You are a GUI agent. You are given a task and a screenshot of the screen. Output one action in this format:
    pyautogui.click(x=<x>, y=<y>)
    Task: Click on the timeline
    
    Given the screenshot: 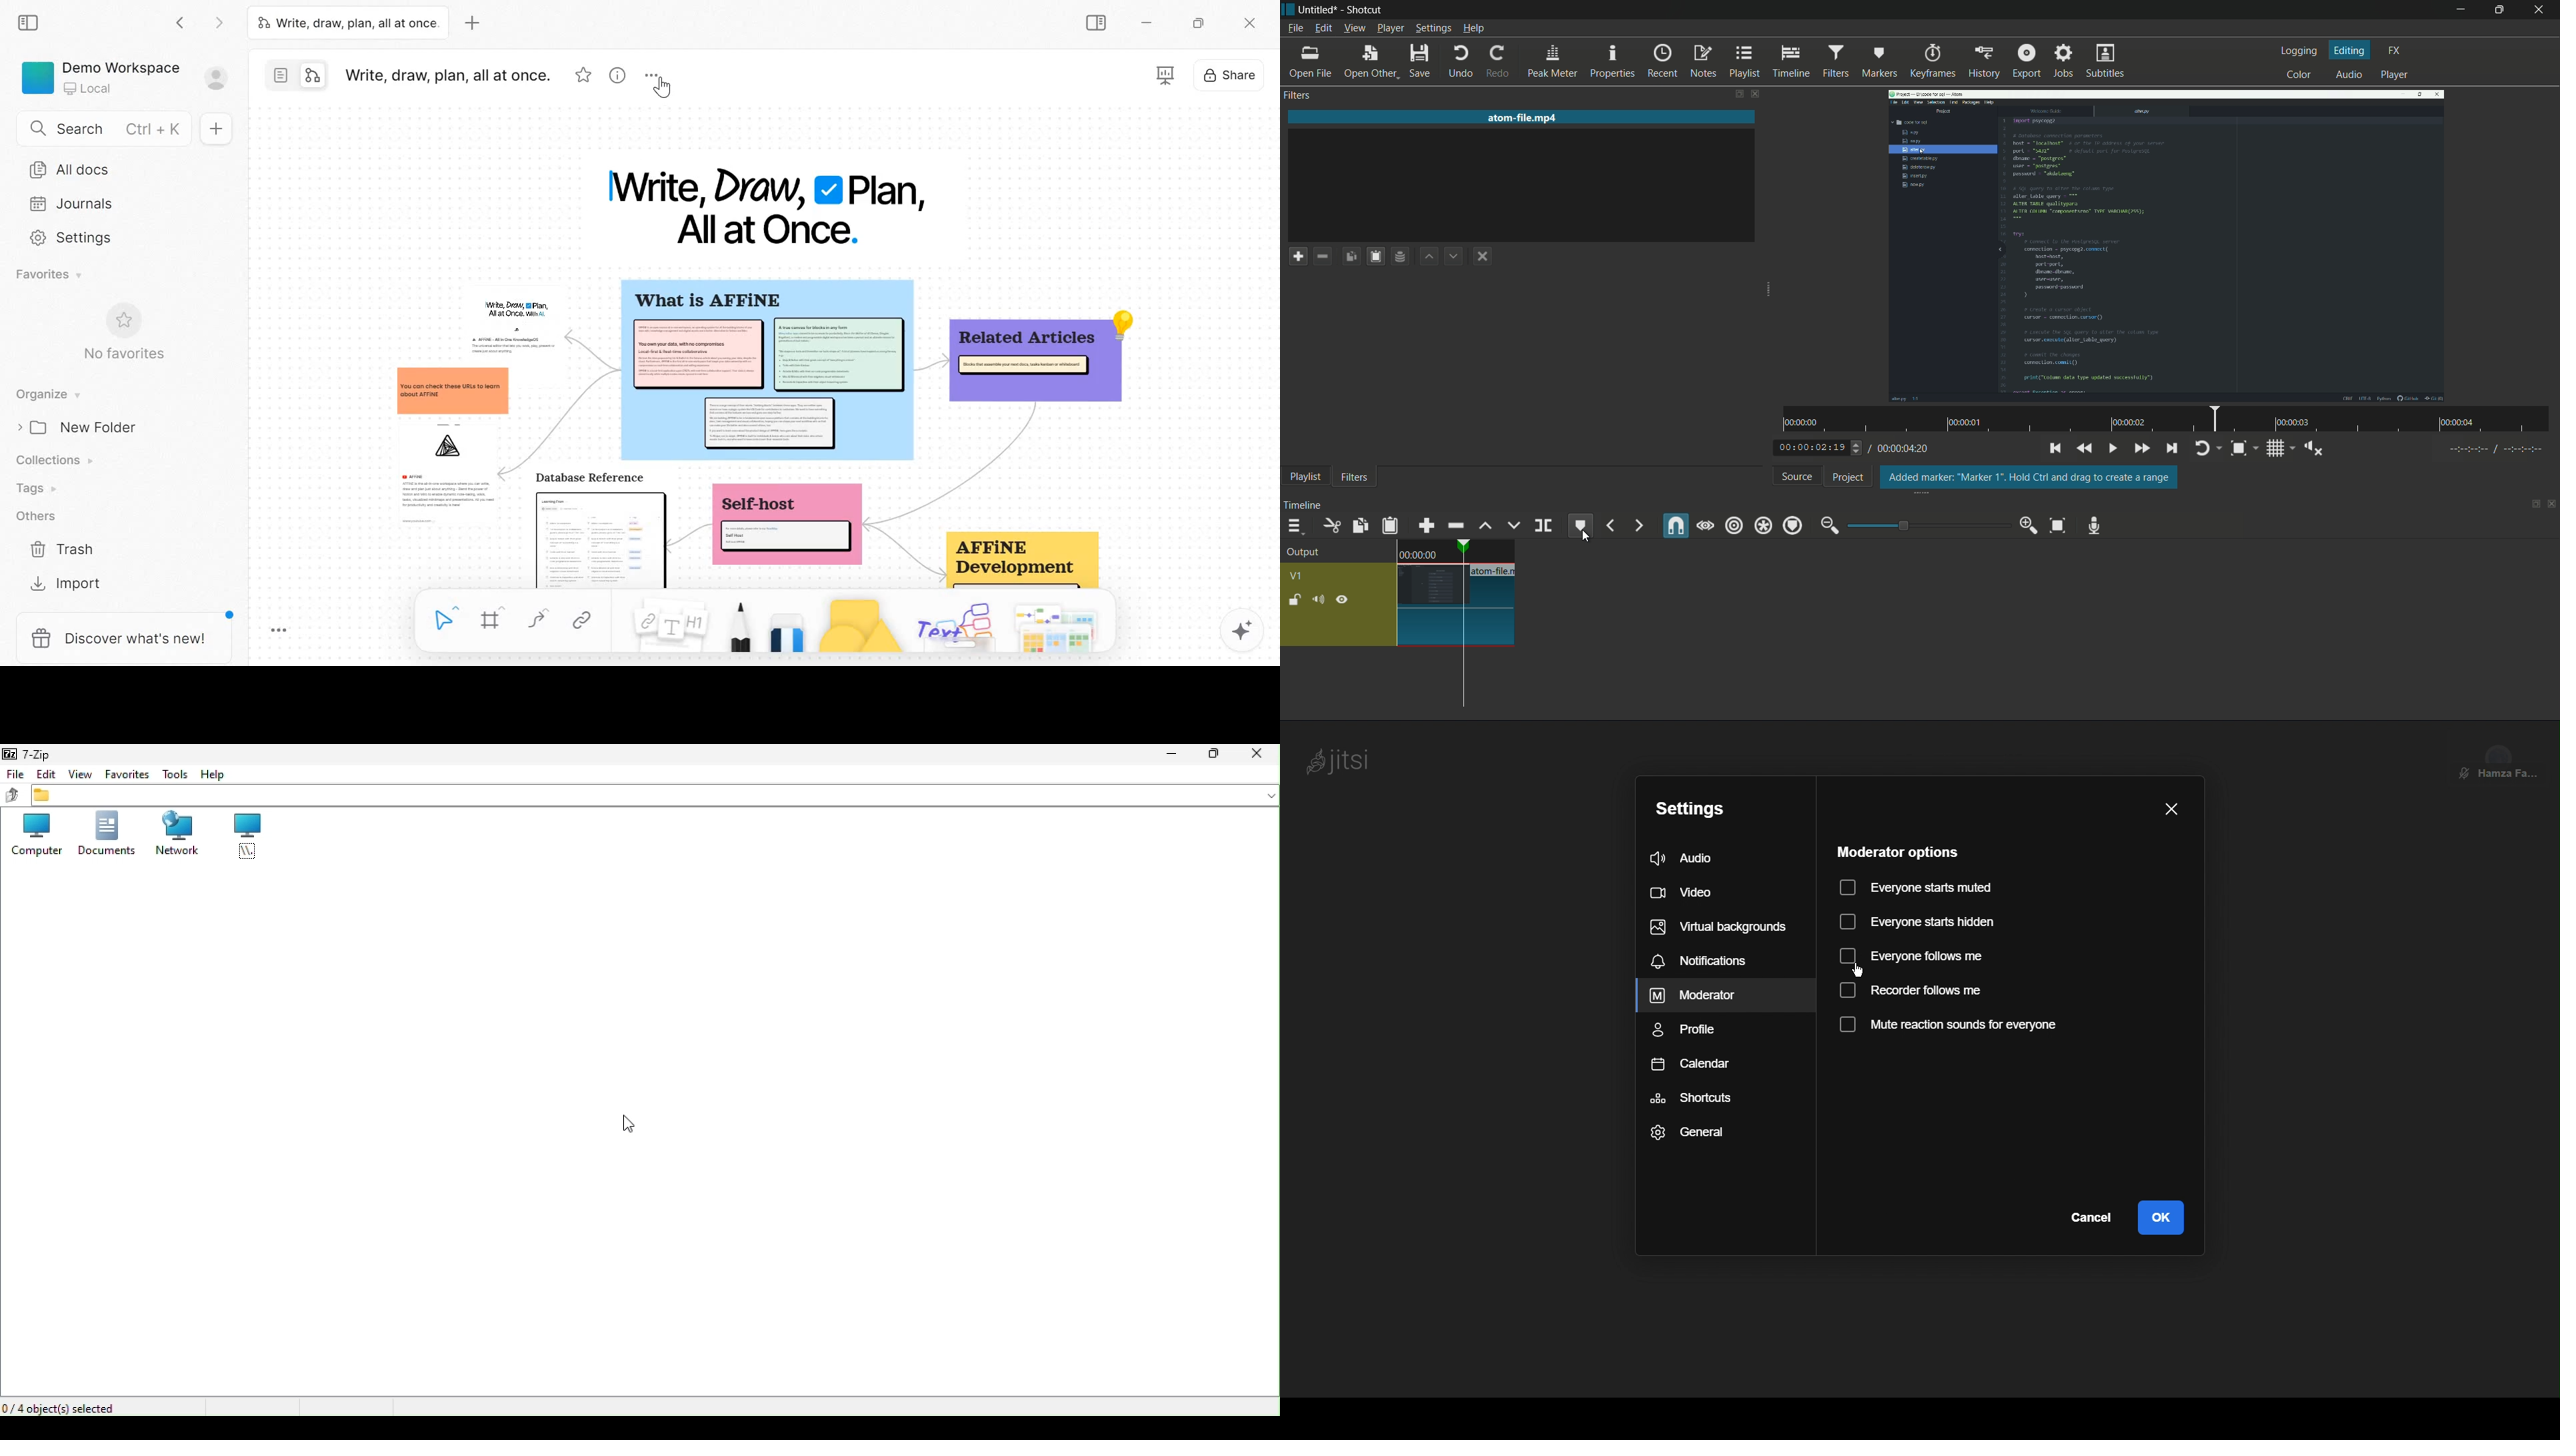 What is the action you would take?
    pyautogui.click(x=1789, y=61)
    